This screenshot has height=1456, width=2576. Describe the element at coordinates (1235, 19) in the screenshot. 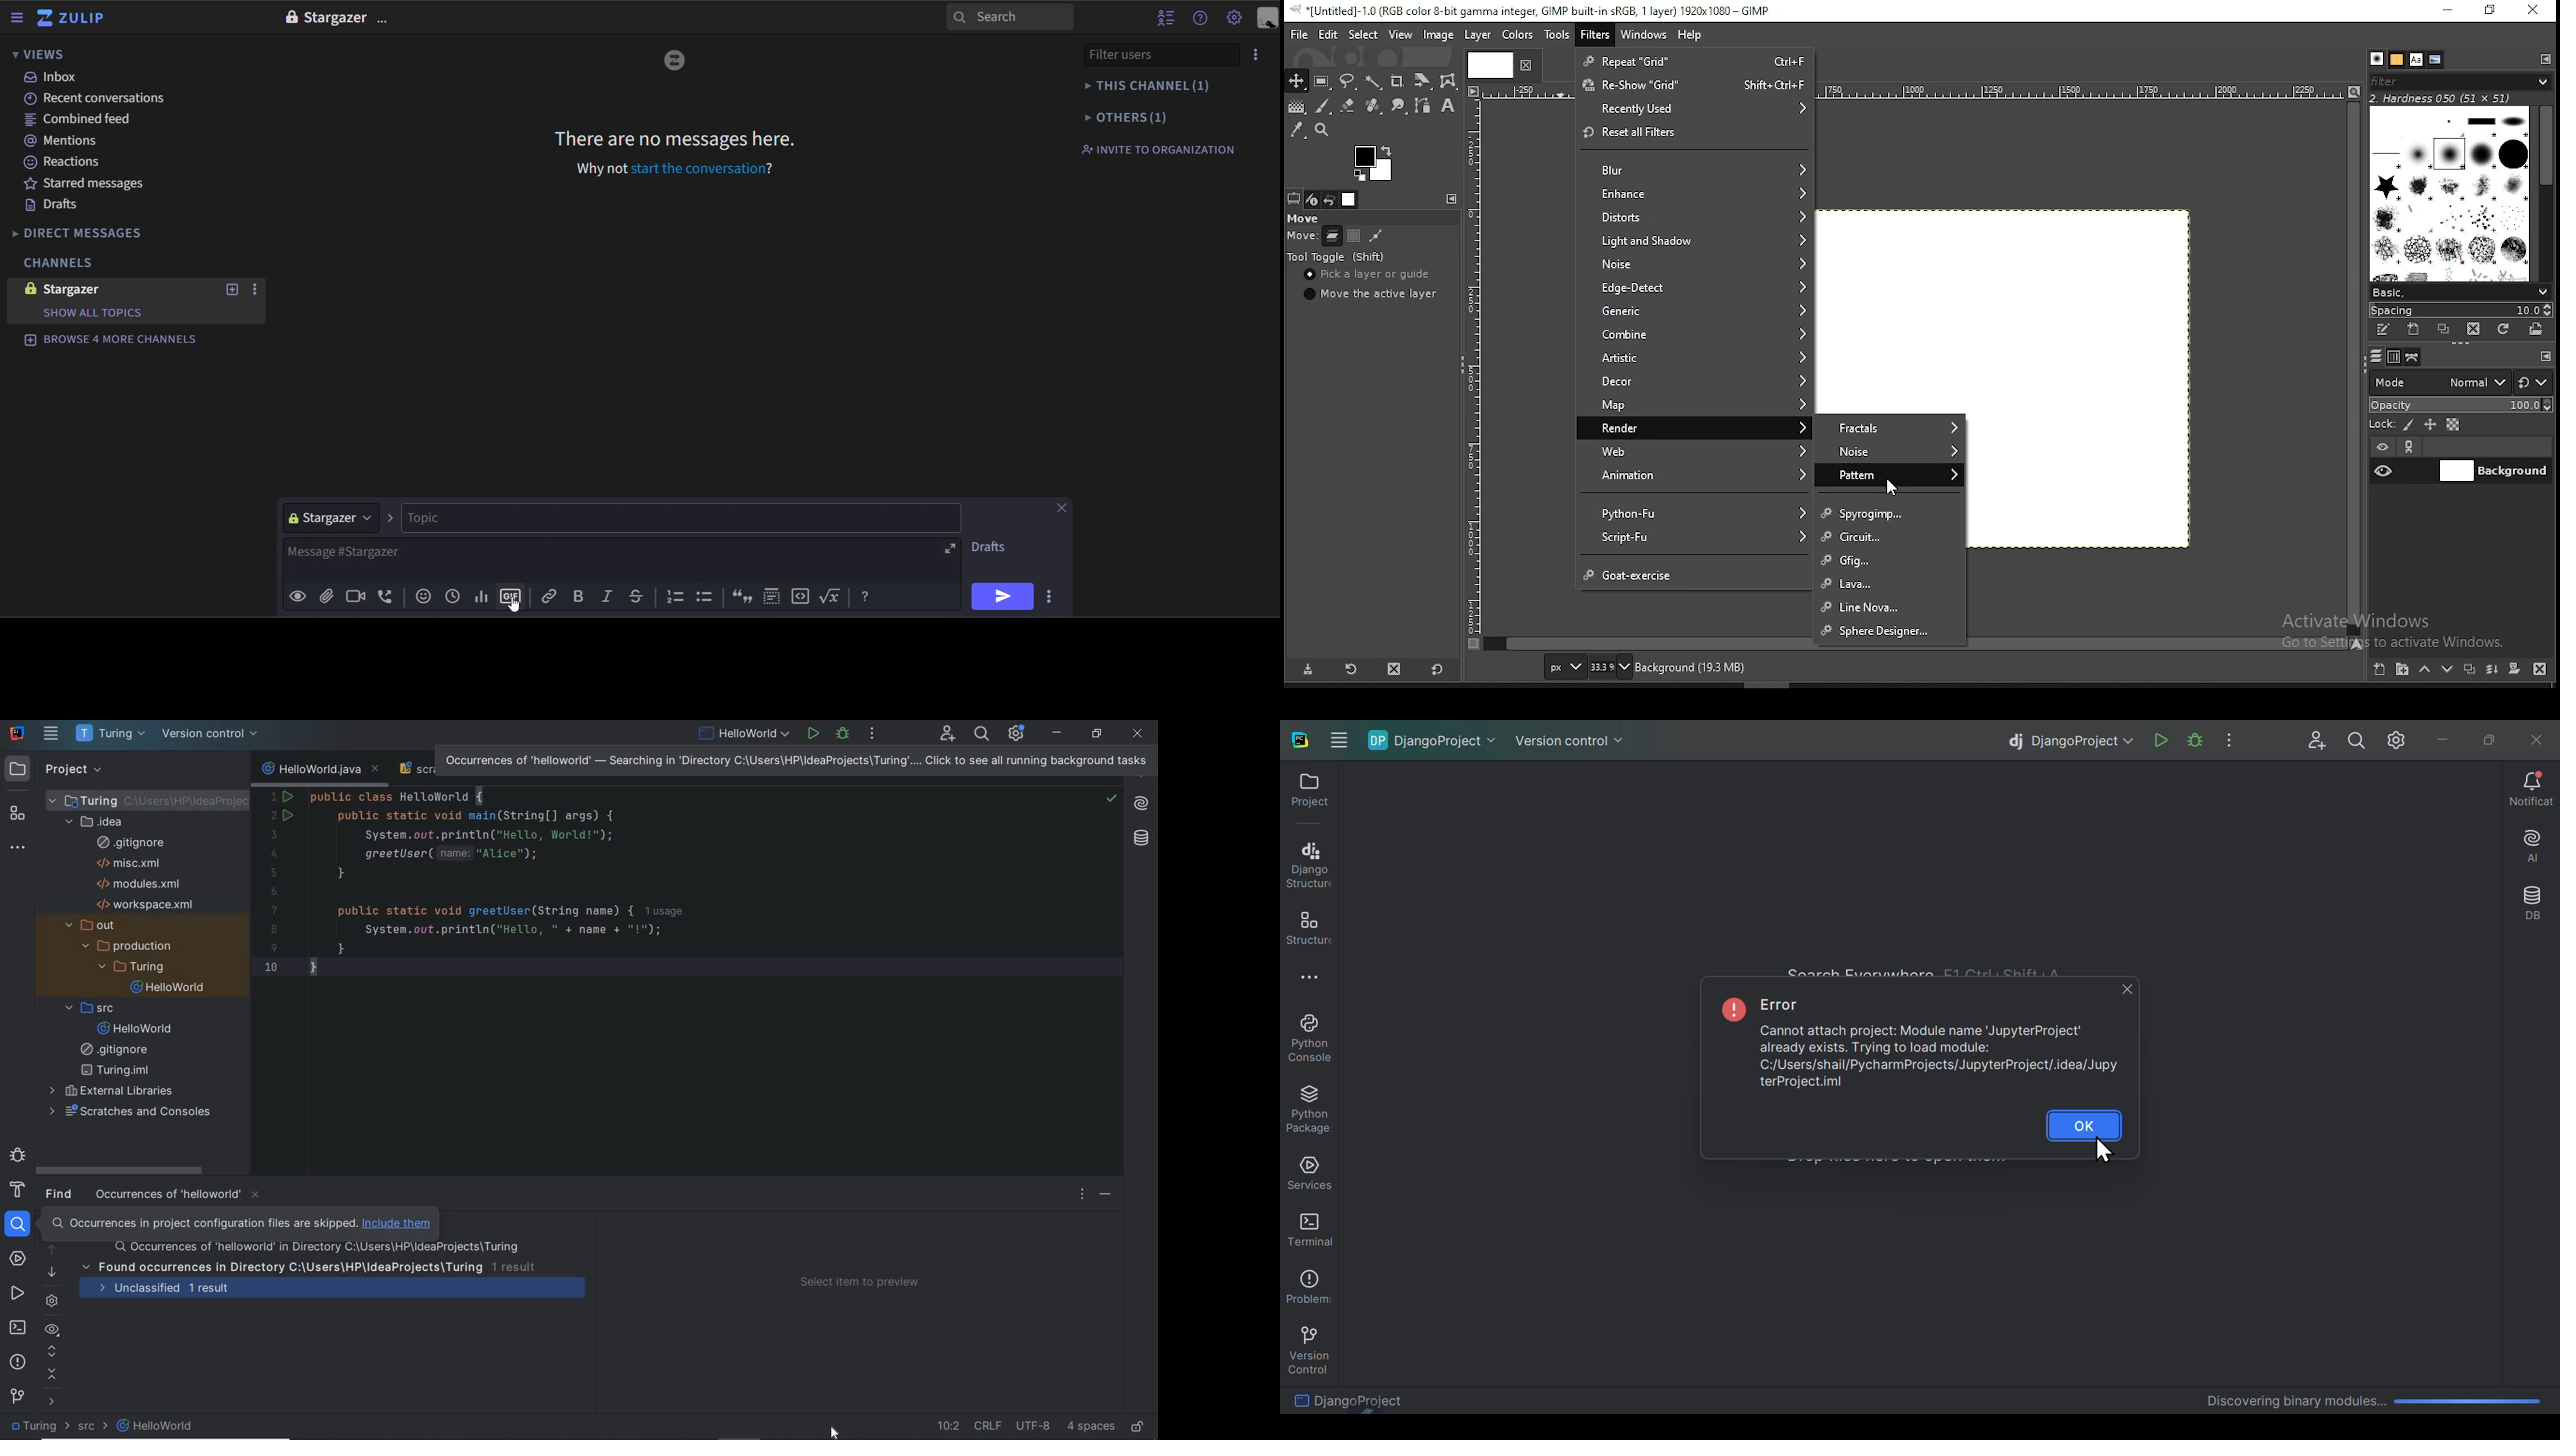

I see `settings` at that location.